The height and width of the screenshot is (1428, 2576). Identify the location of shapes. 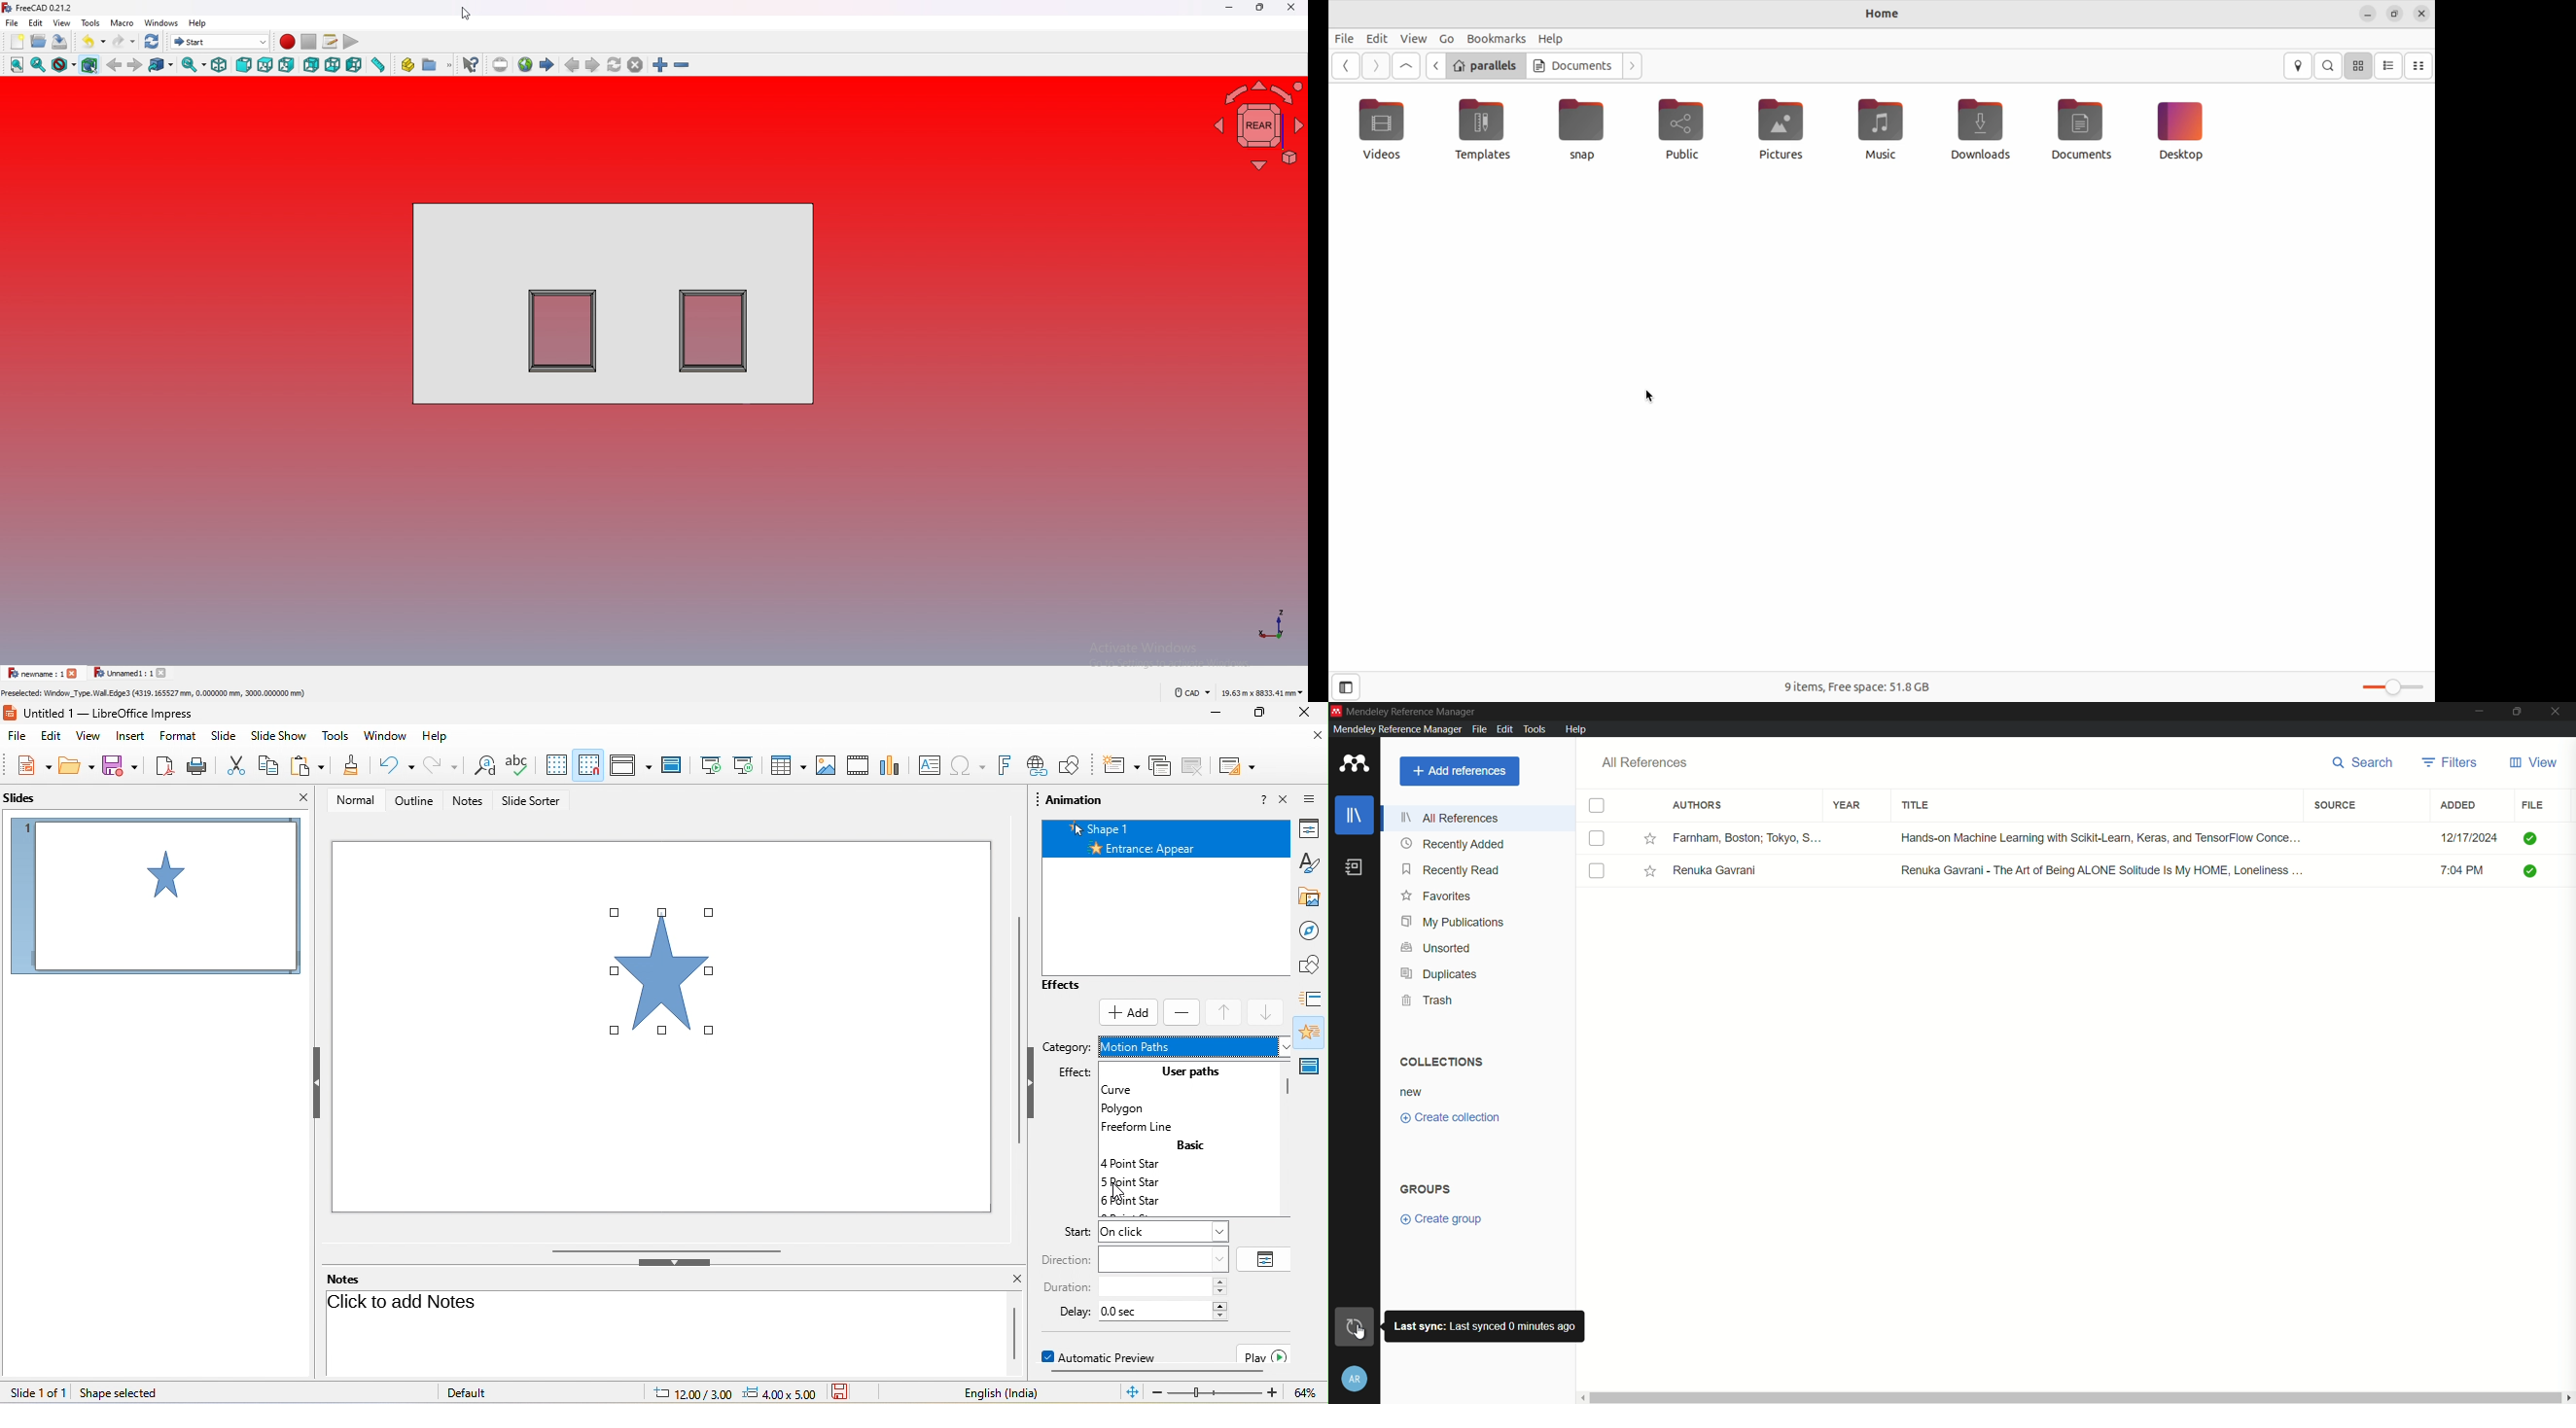
(613, 303).